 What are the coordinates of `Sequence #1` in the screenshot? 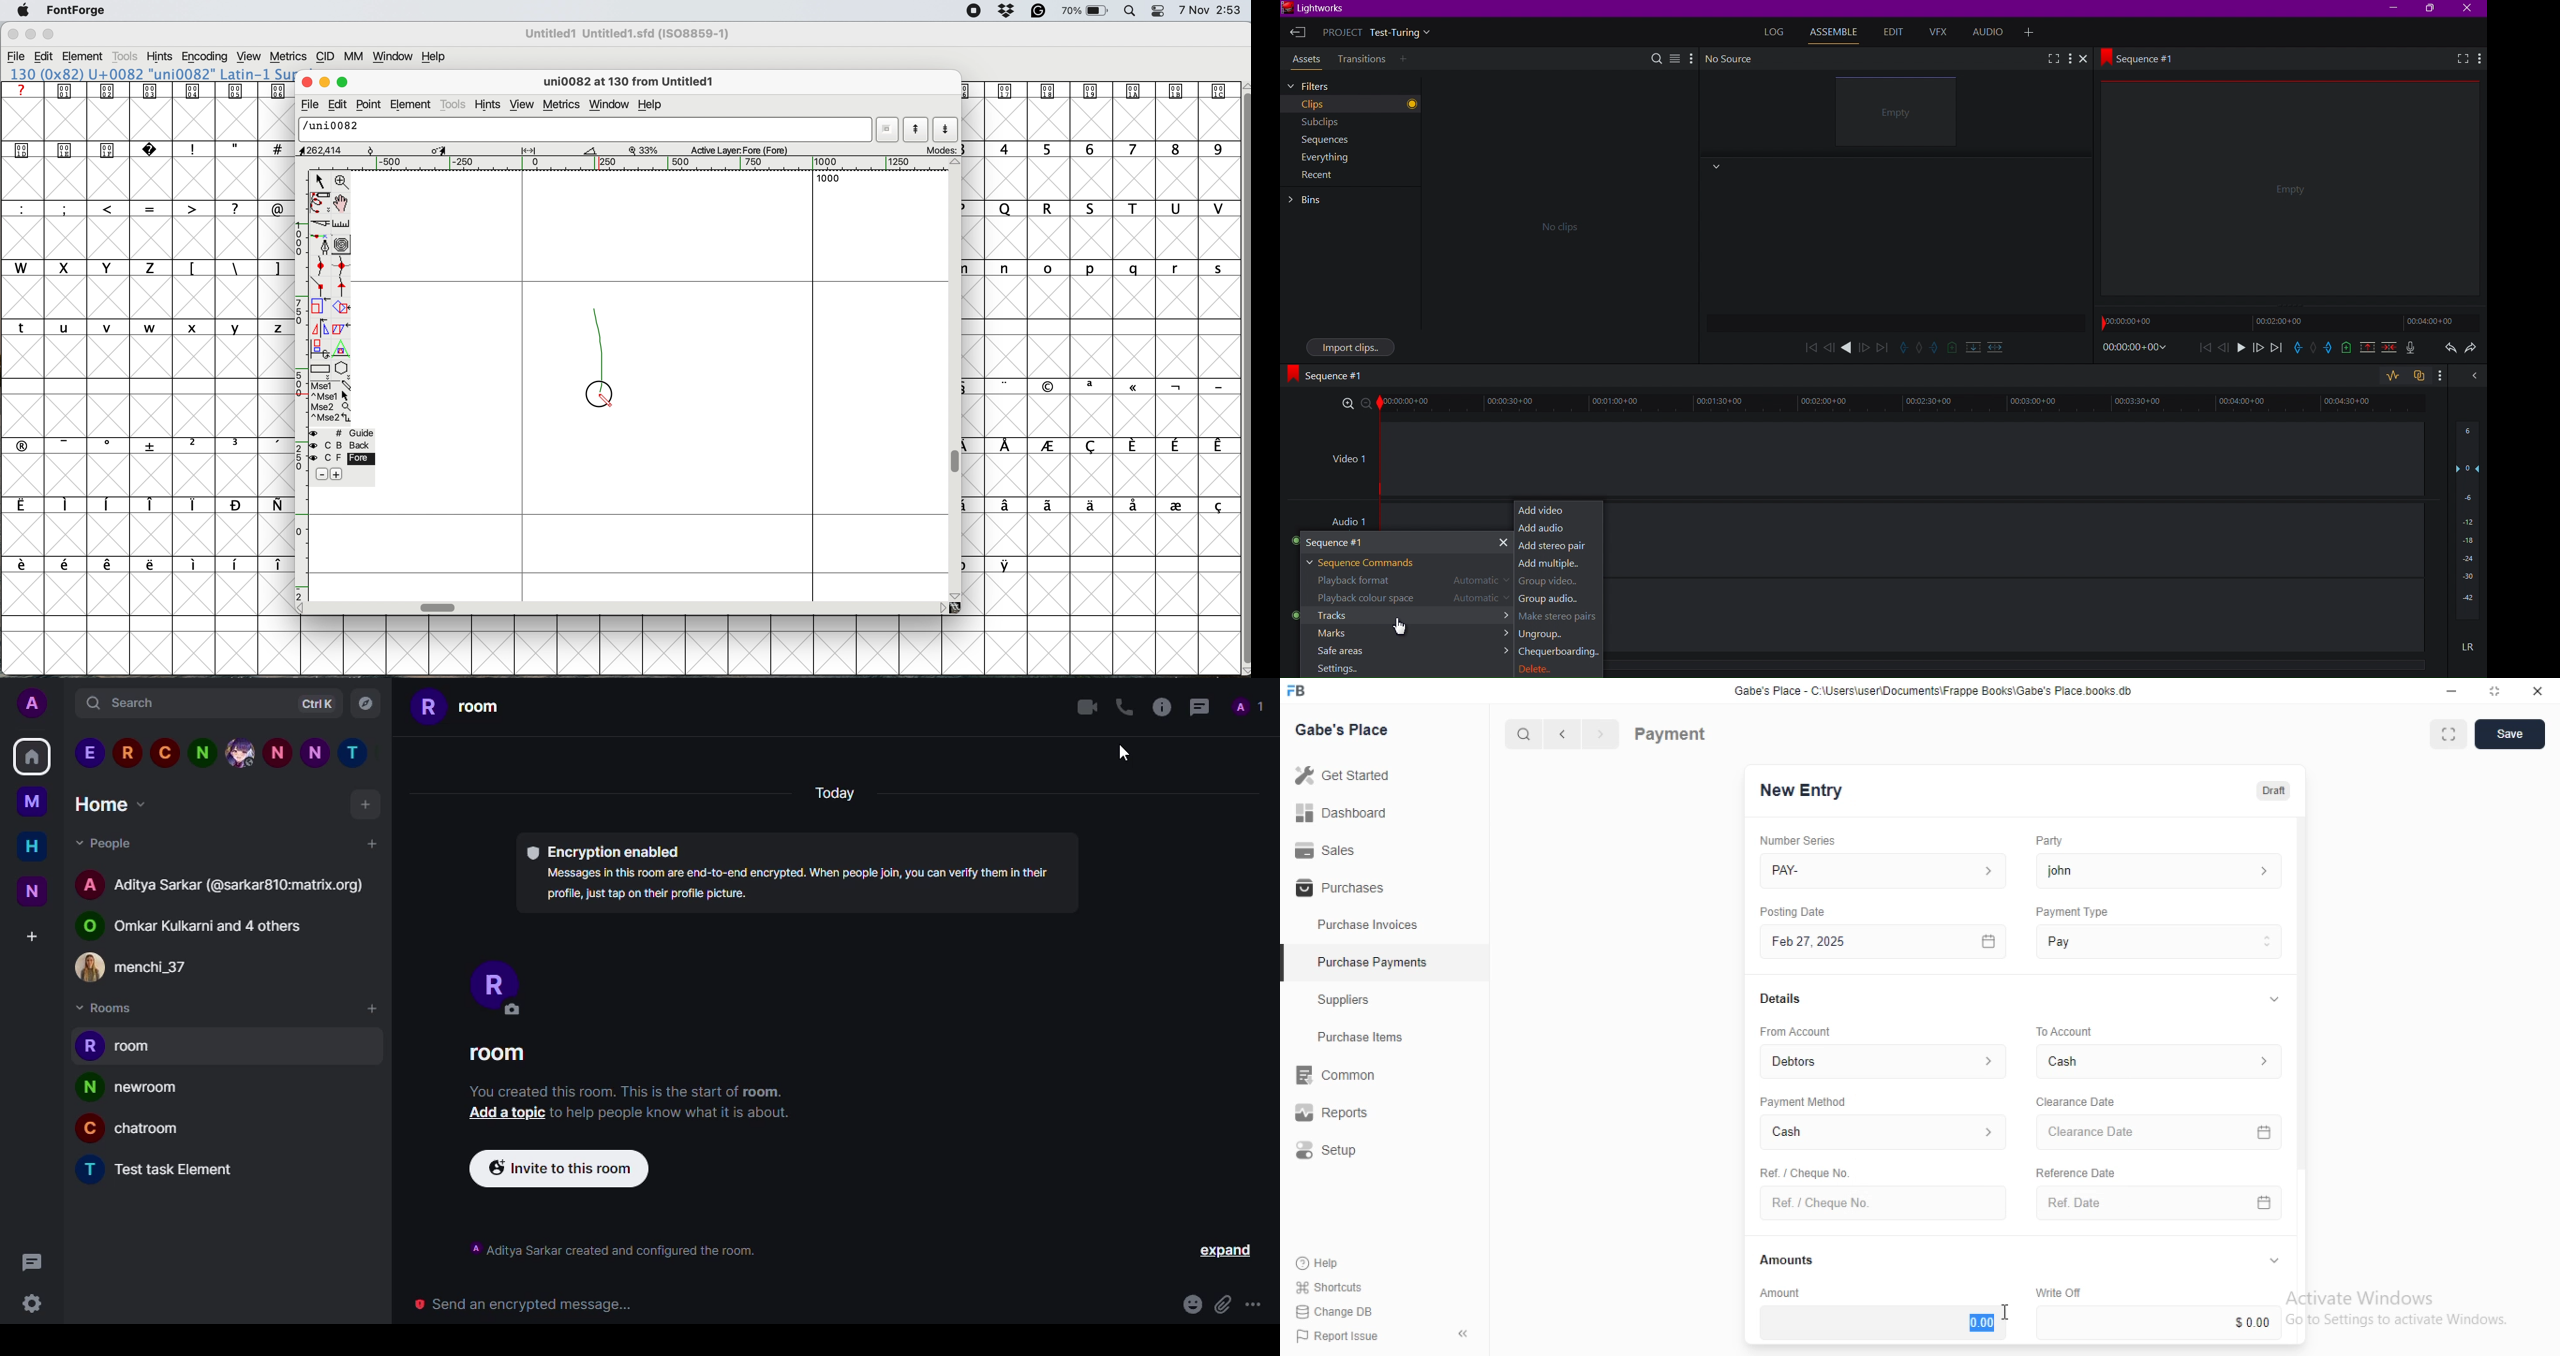 It's located at (1331, 375).